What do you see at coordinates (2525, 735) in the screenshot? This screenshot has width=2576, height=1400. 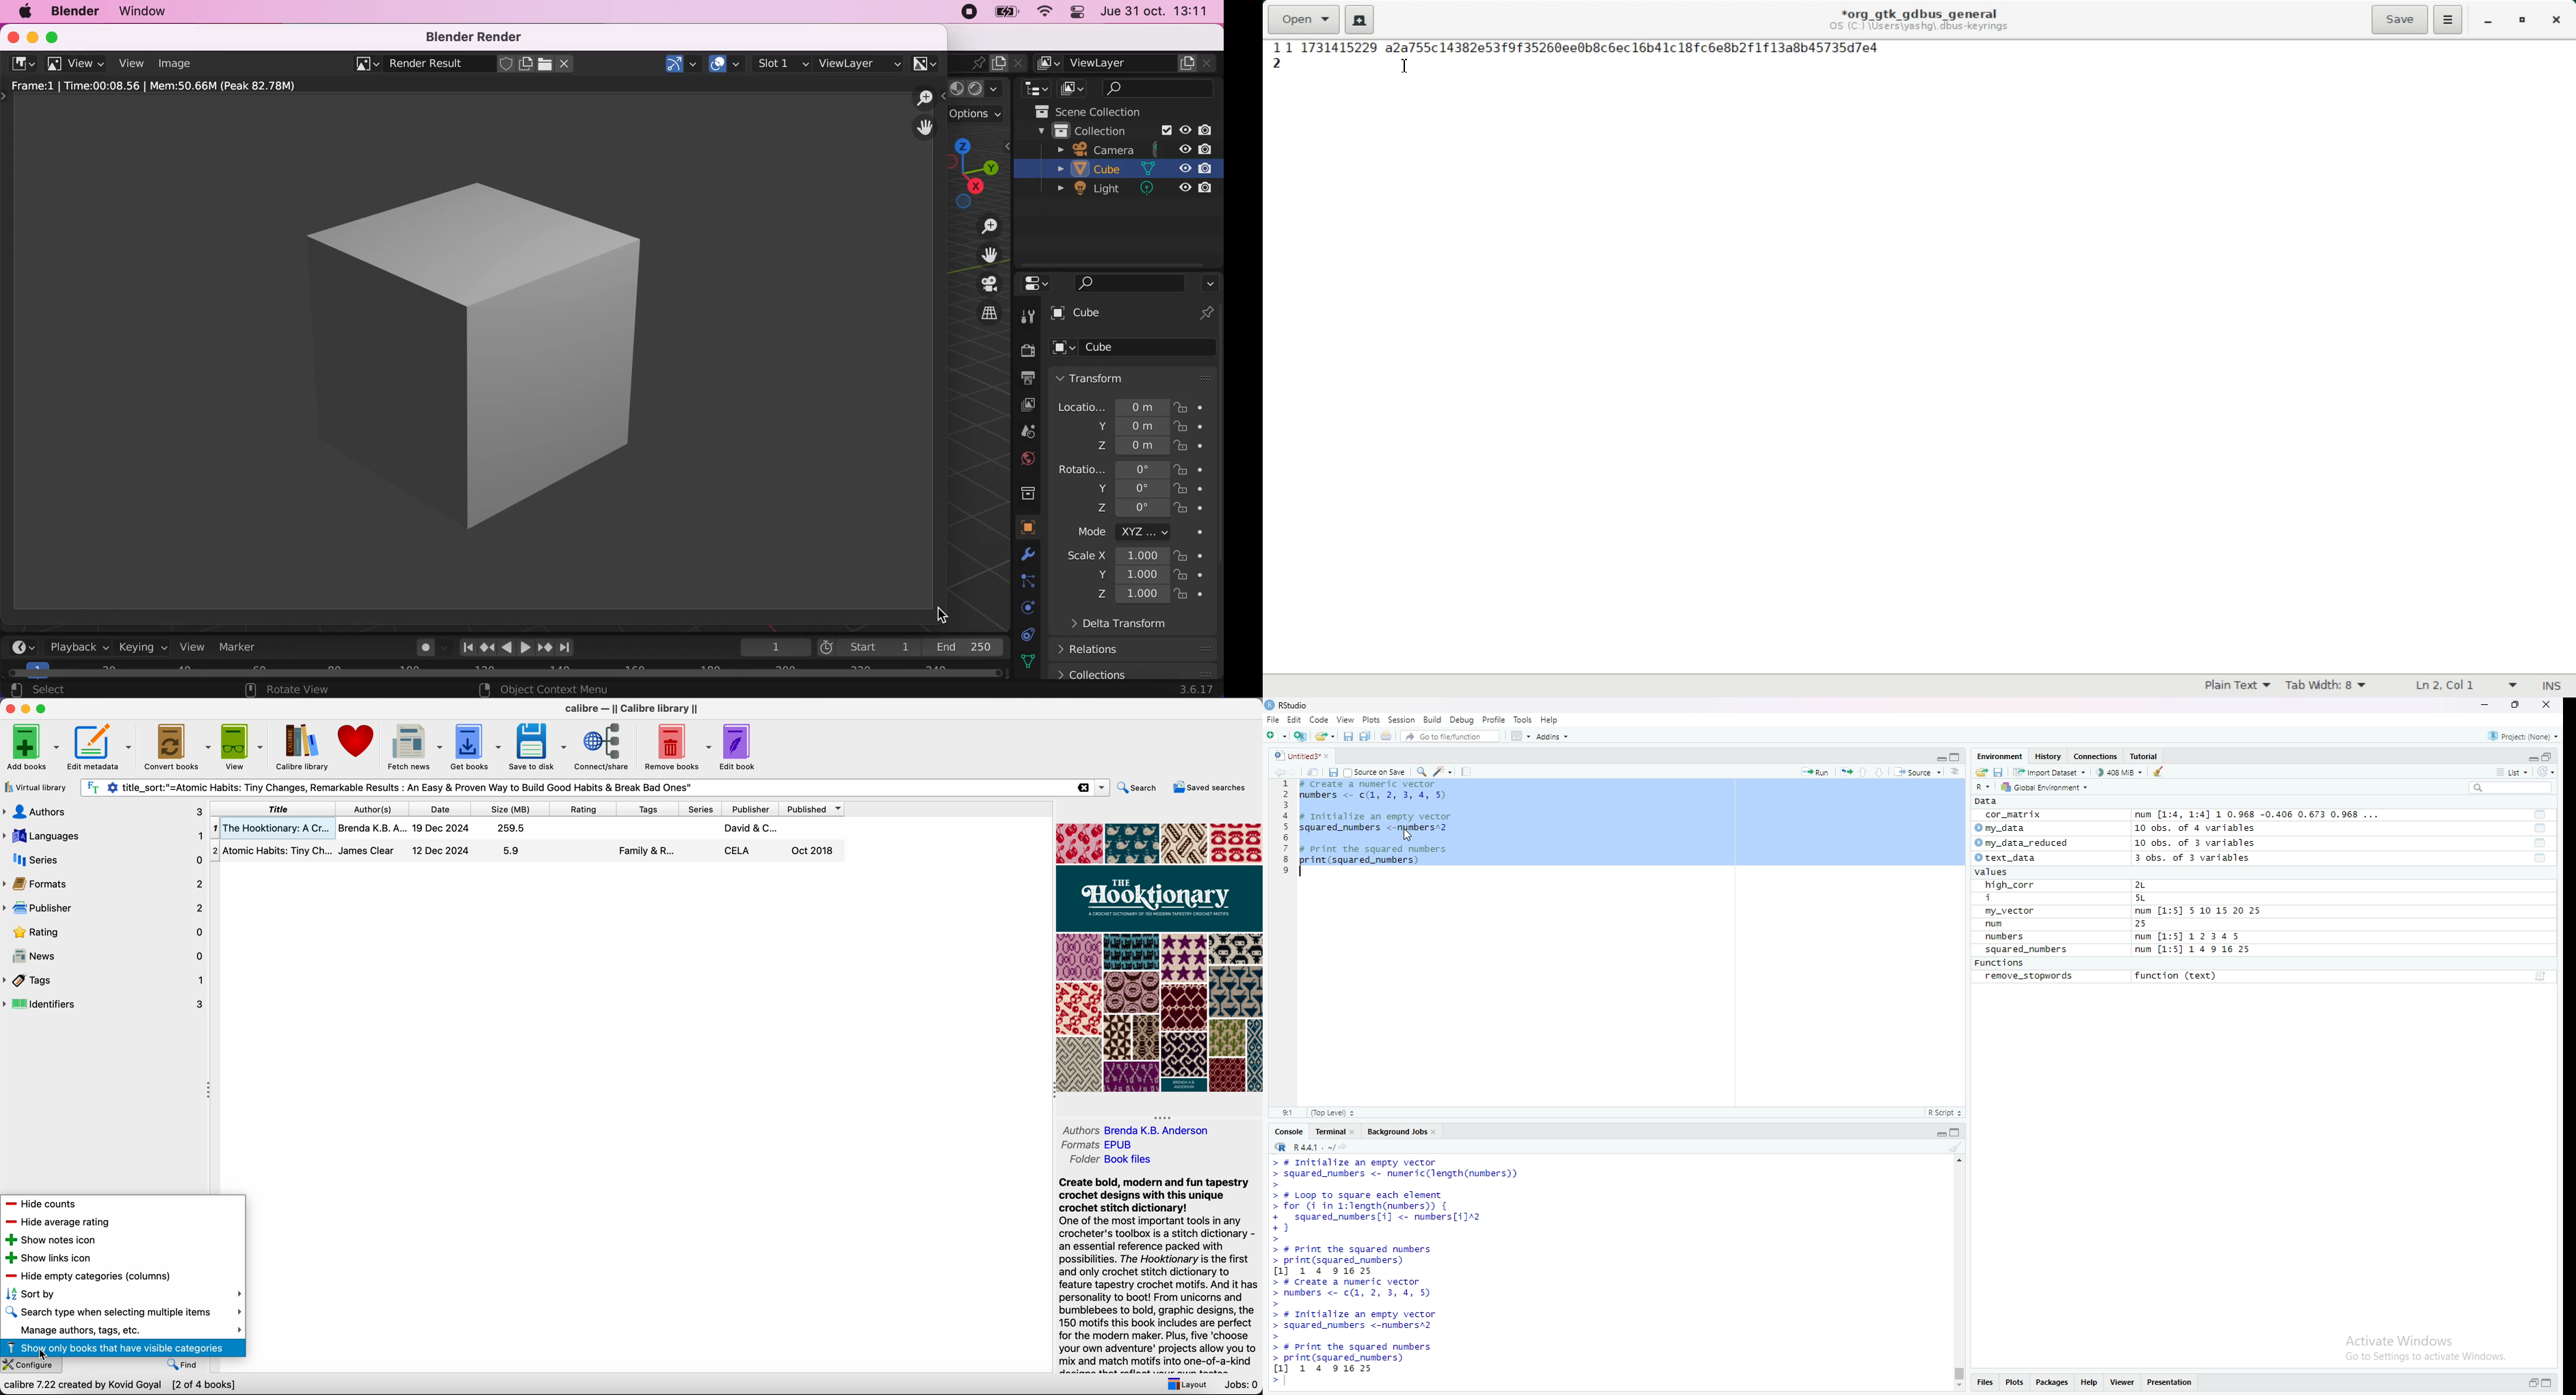 I see `Project: (None)` at bounding box center [2525, 735].